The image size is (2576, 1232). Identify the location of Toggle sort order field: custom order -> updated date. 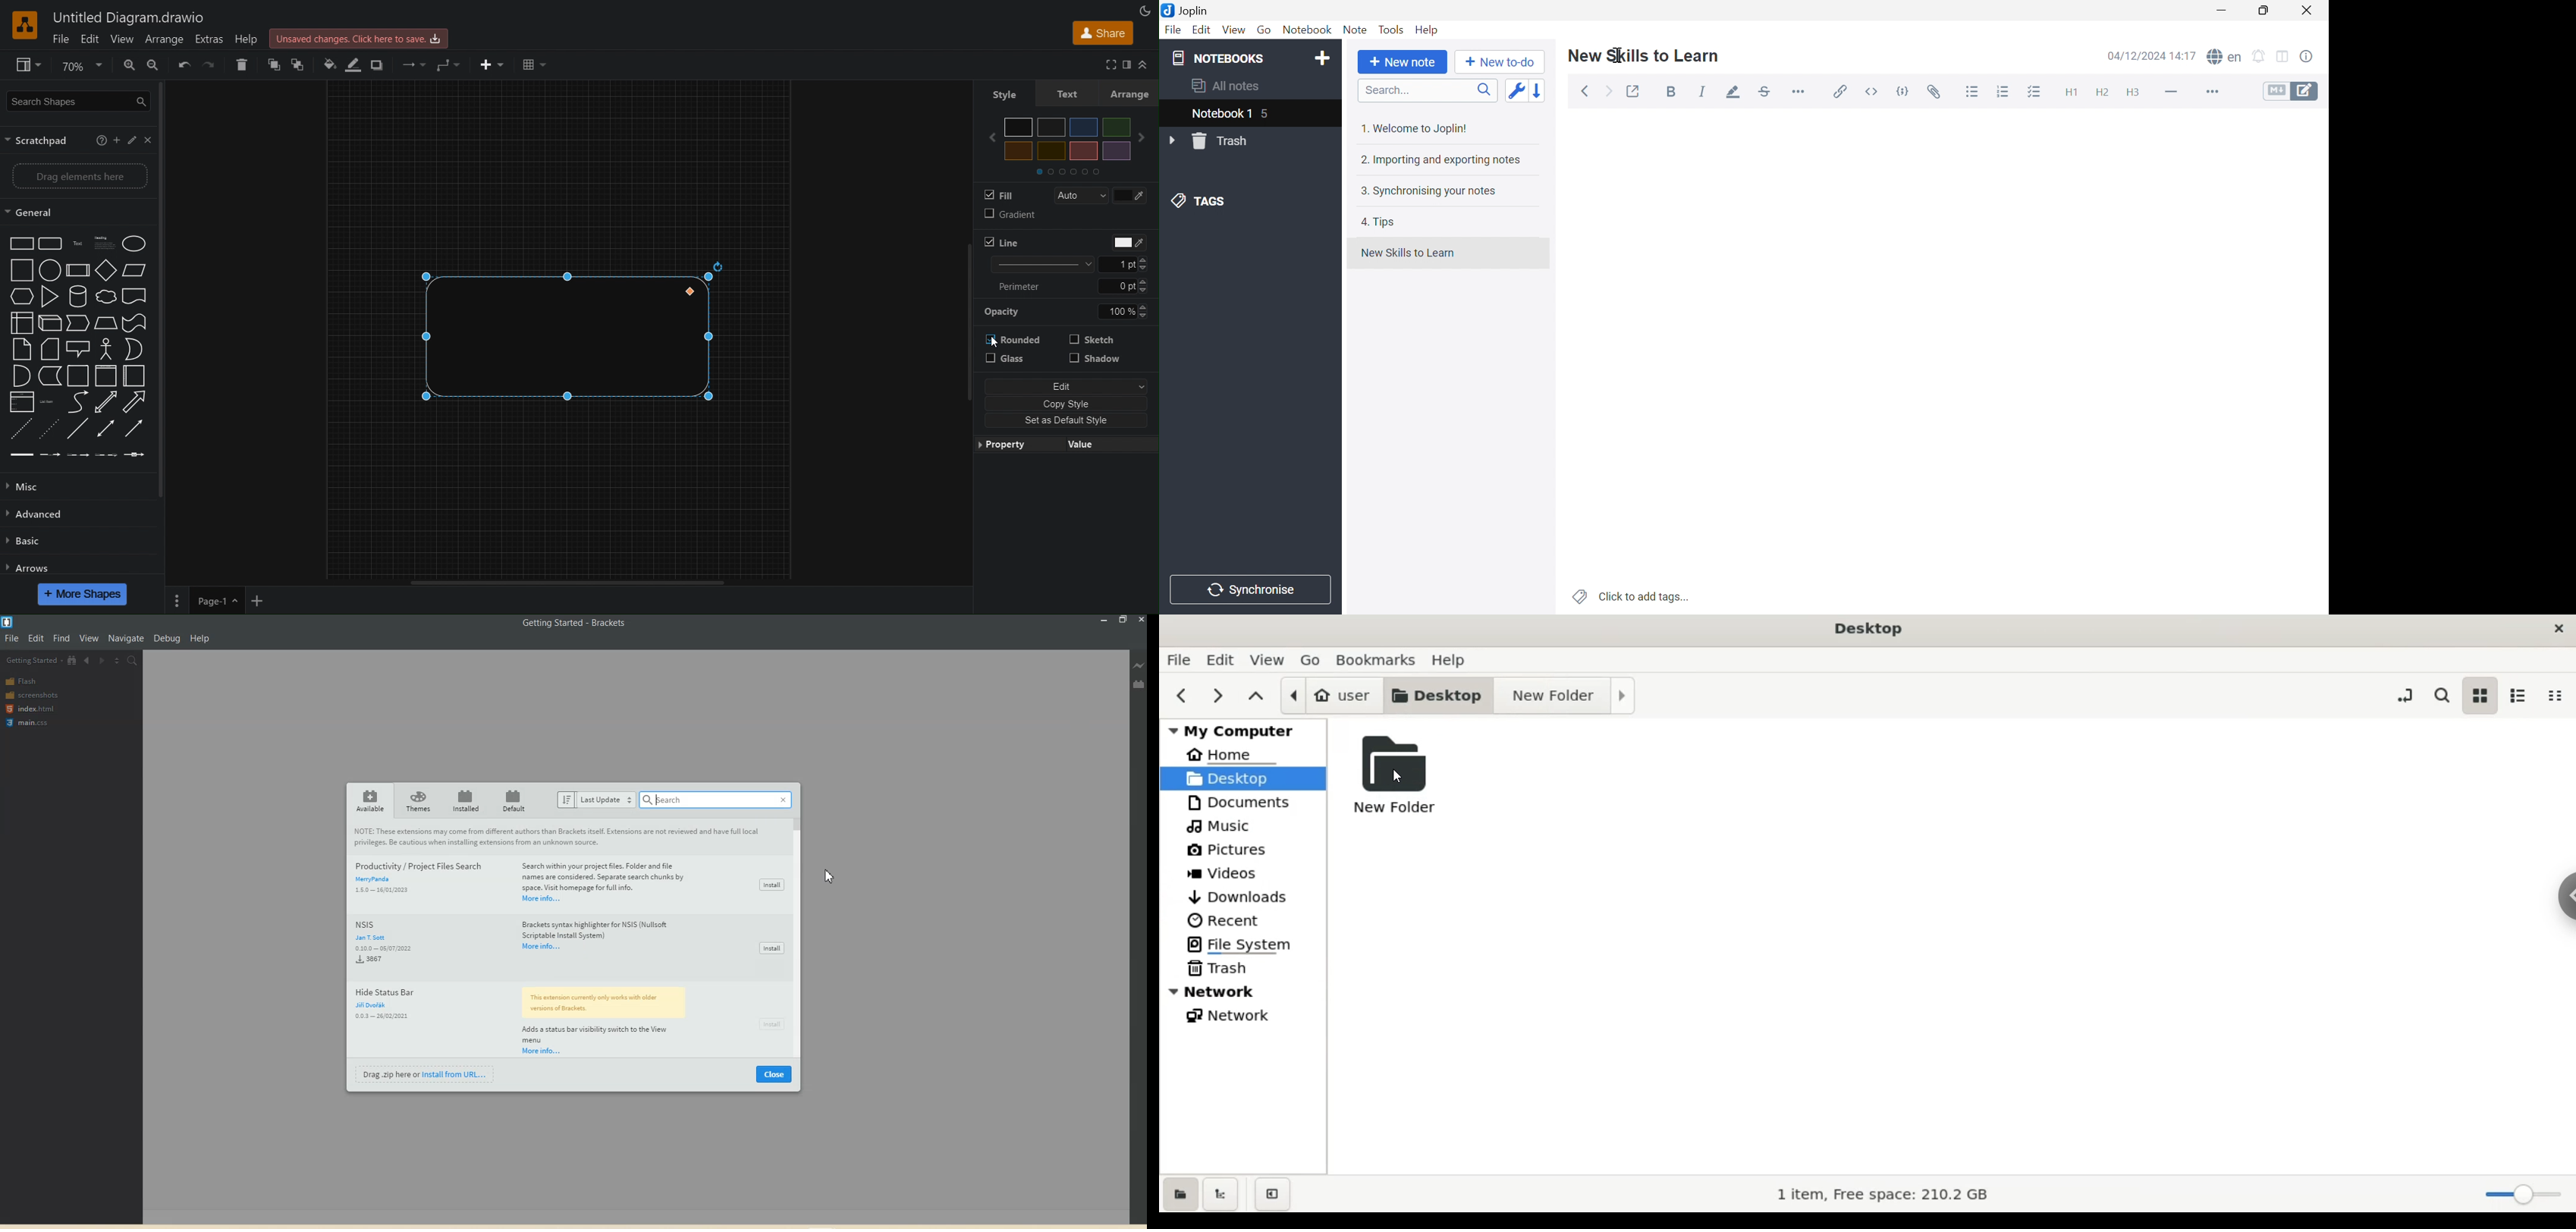
(1516, 90).